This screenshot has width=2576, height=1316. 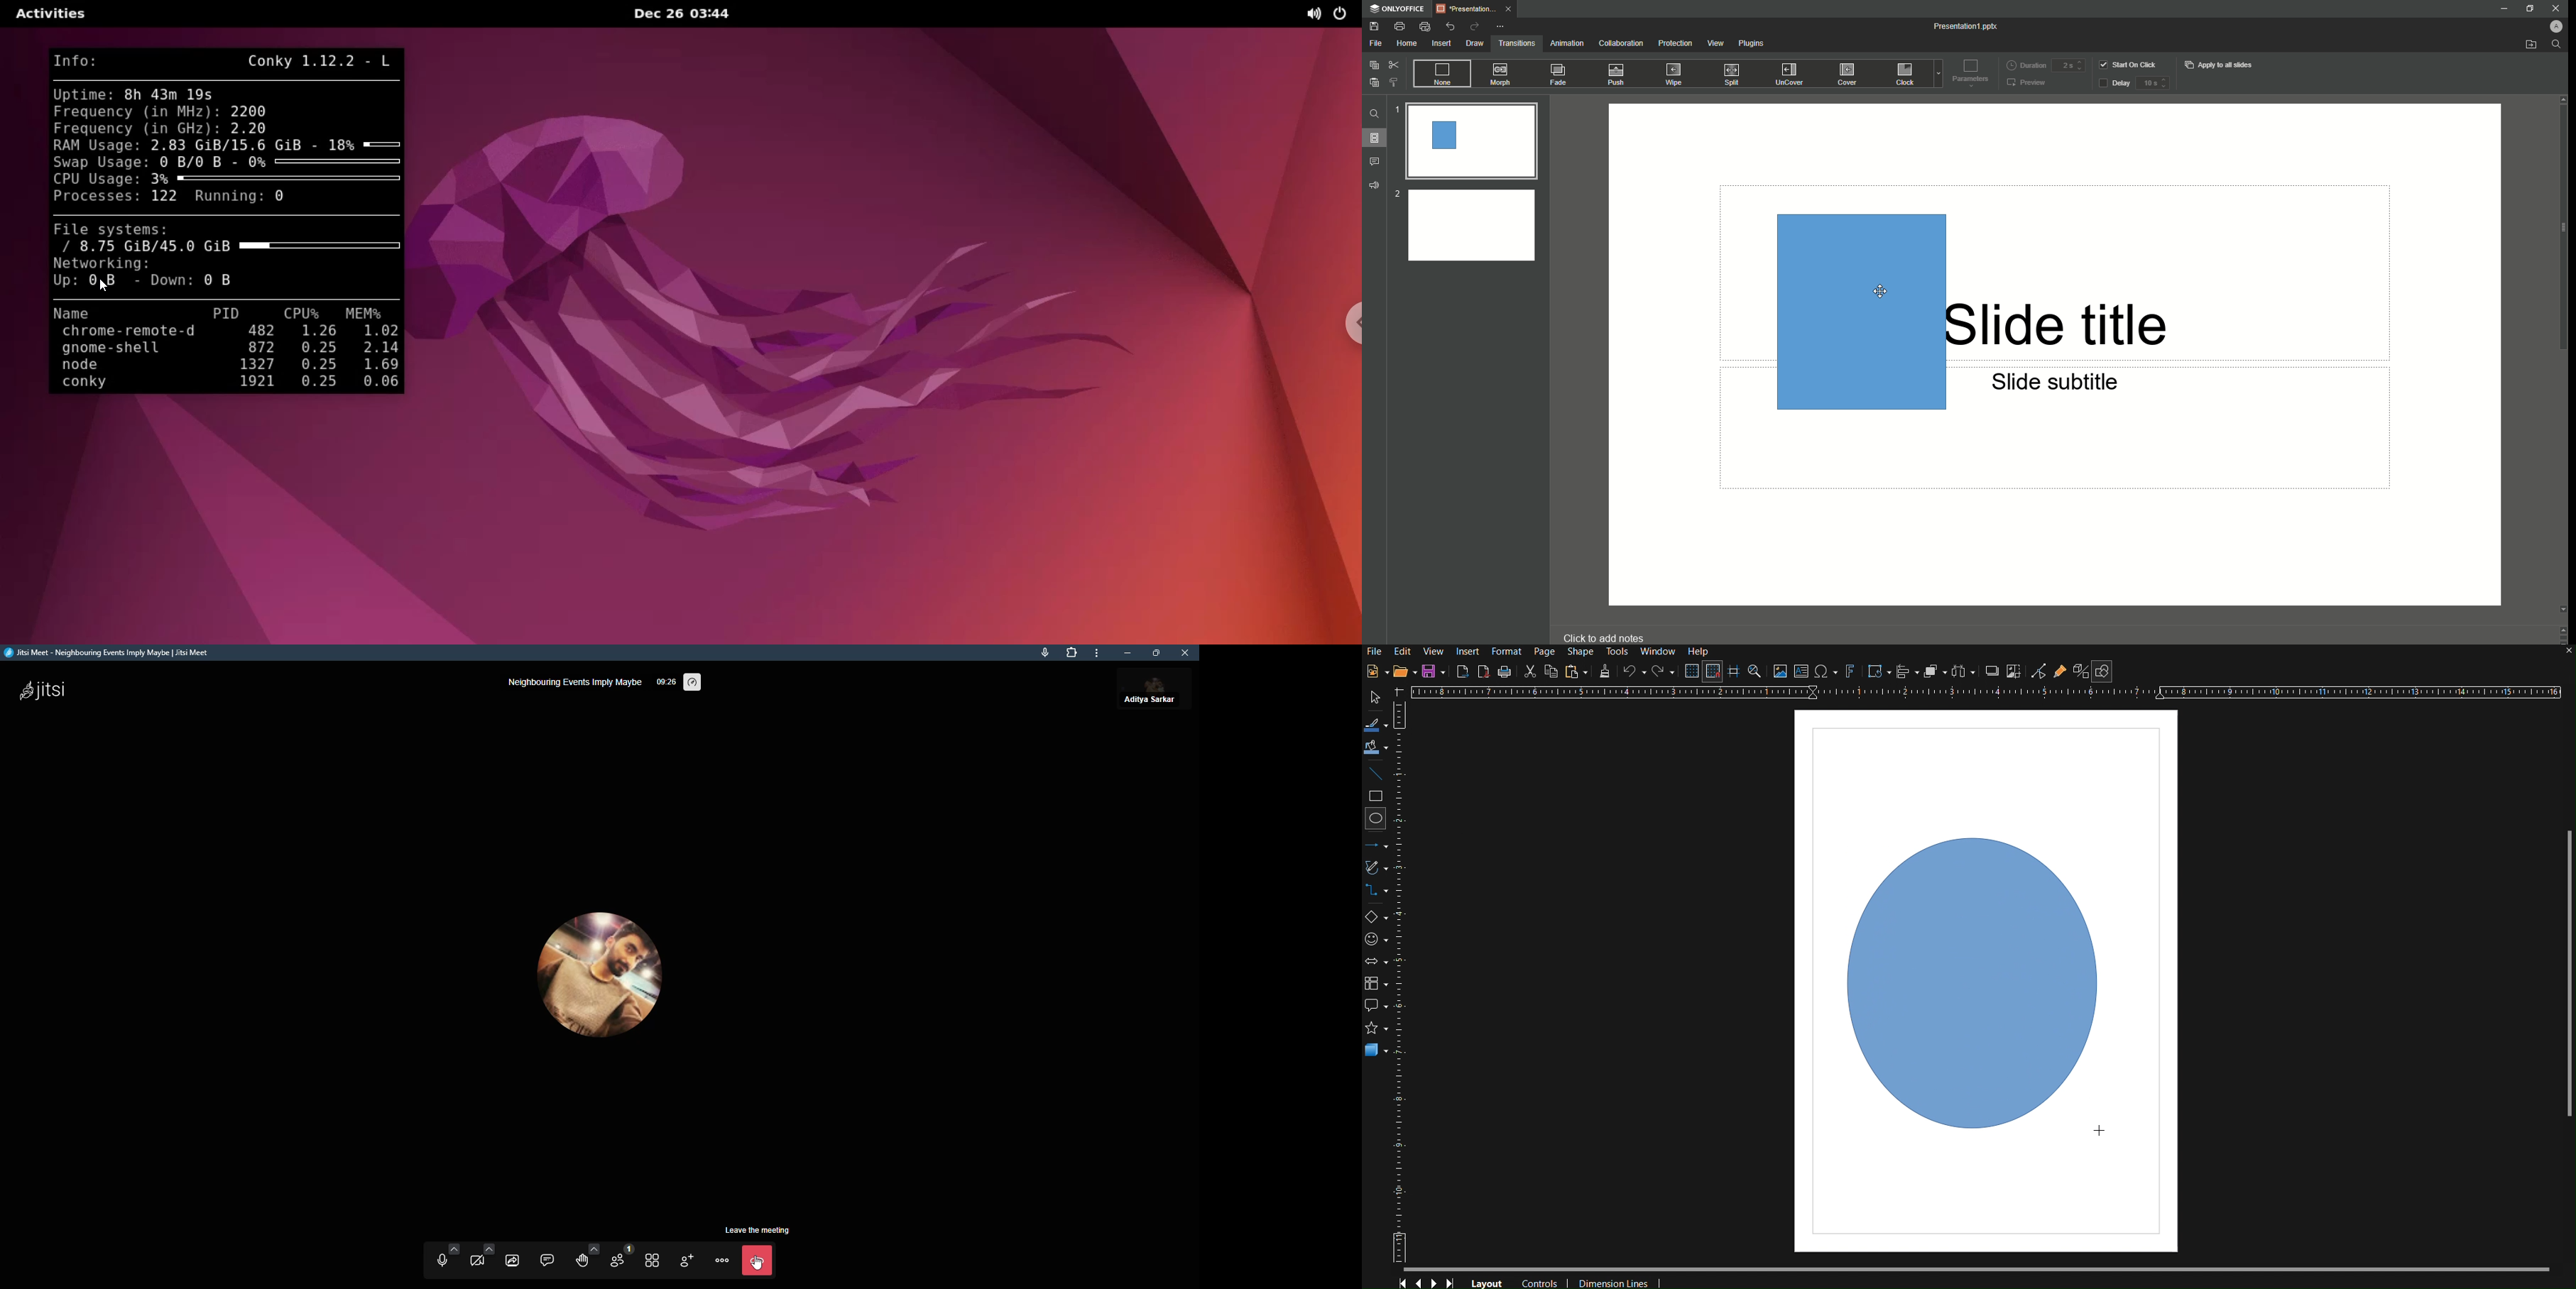 What do you see at coordinates (1989, 1268) in the screenshot?
I see `Scrollbar` at bounding box center [1989, 1268].